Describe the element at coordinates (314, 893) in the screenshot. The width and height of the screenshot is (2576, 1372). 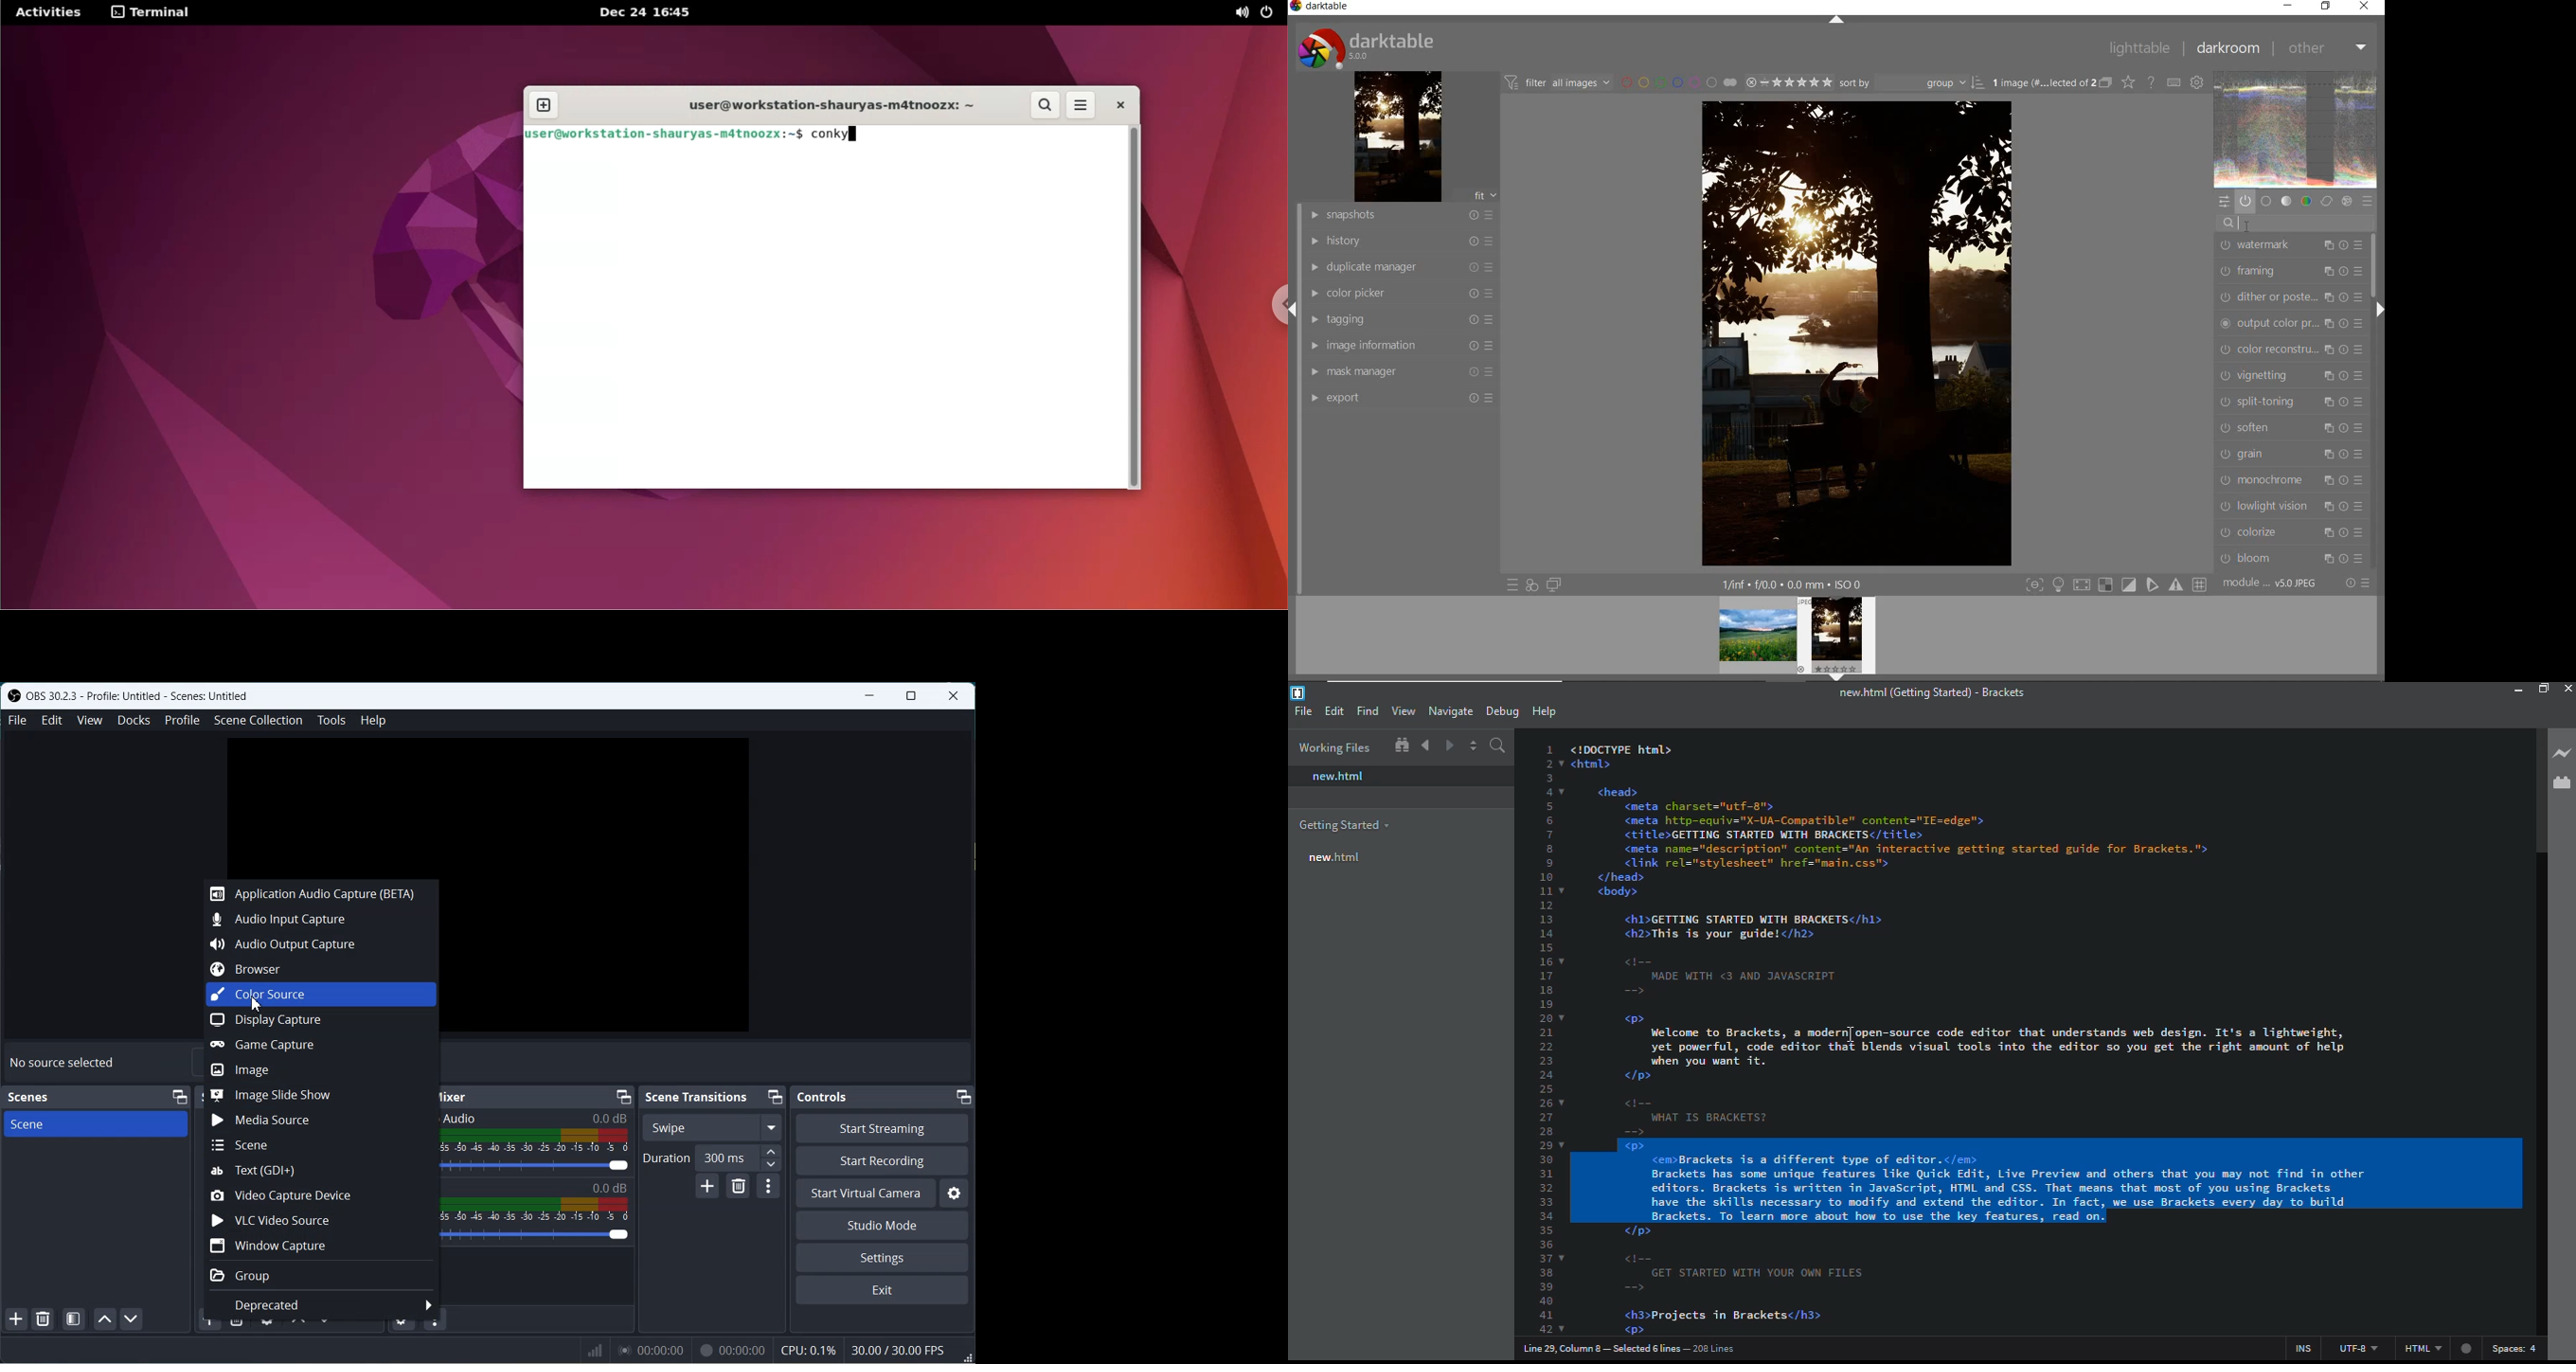
I see `Application Audio Capture` at that location.